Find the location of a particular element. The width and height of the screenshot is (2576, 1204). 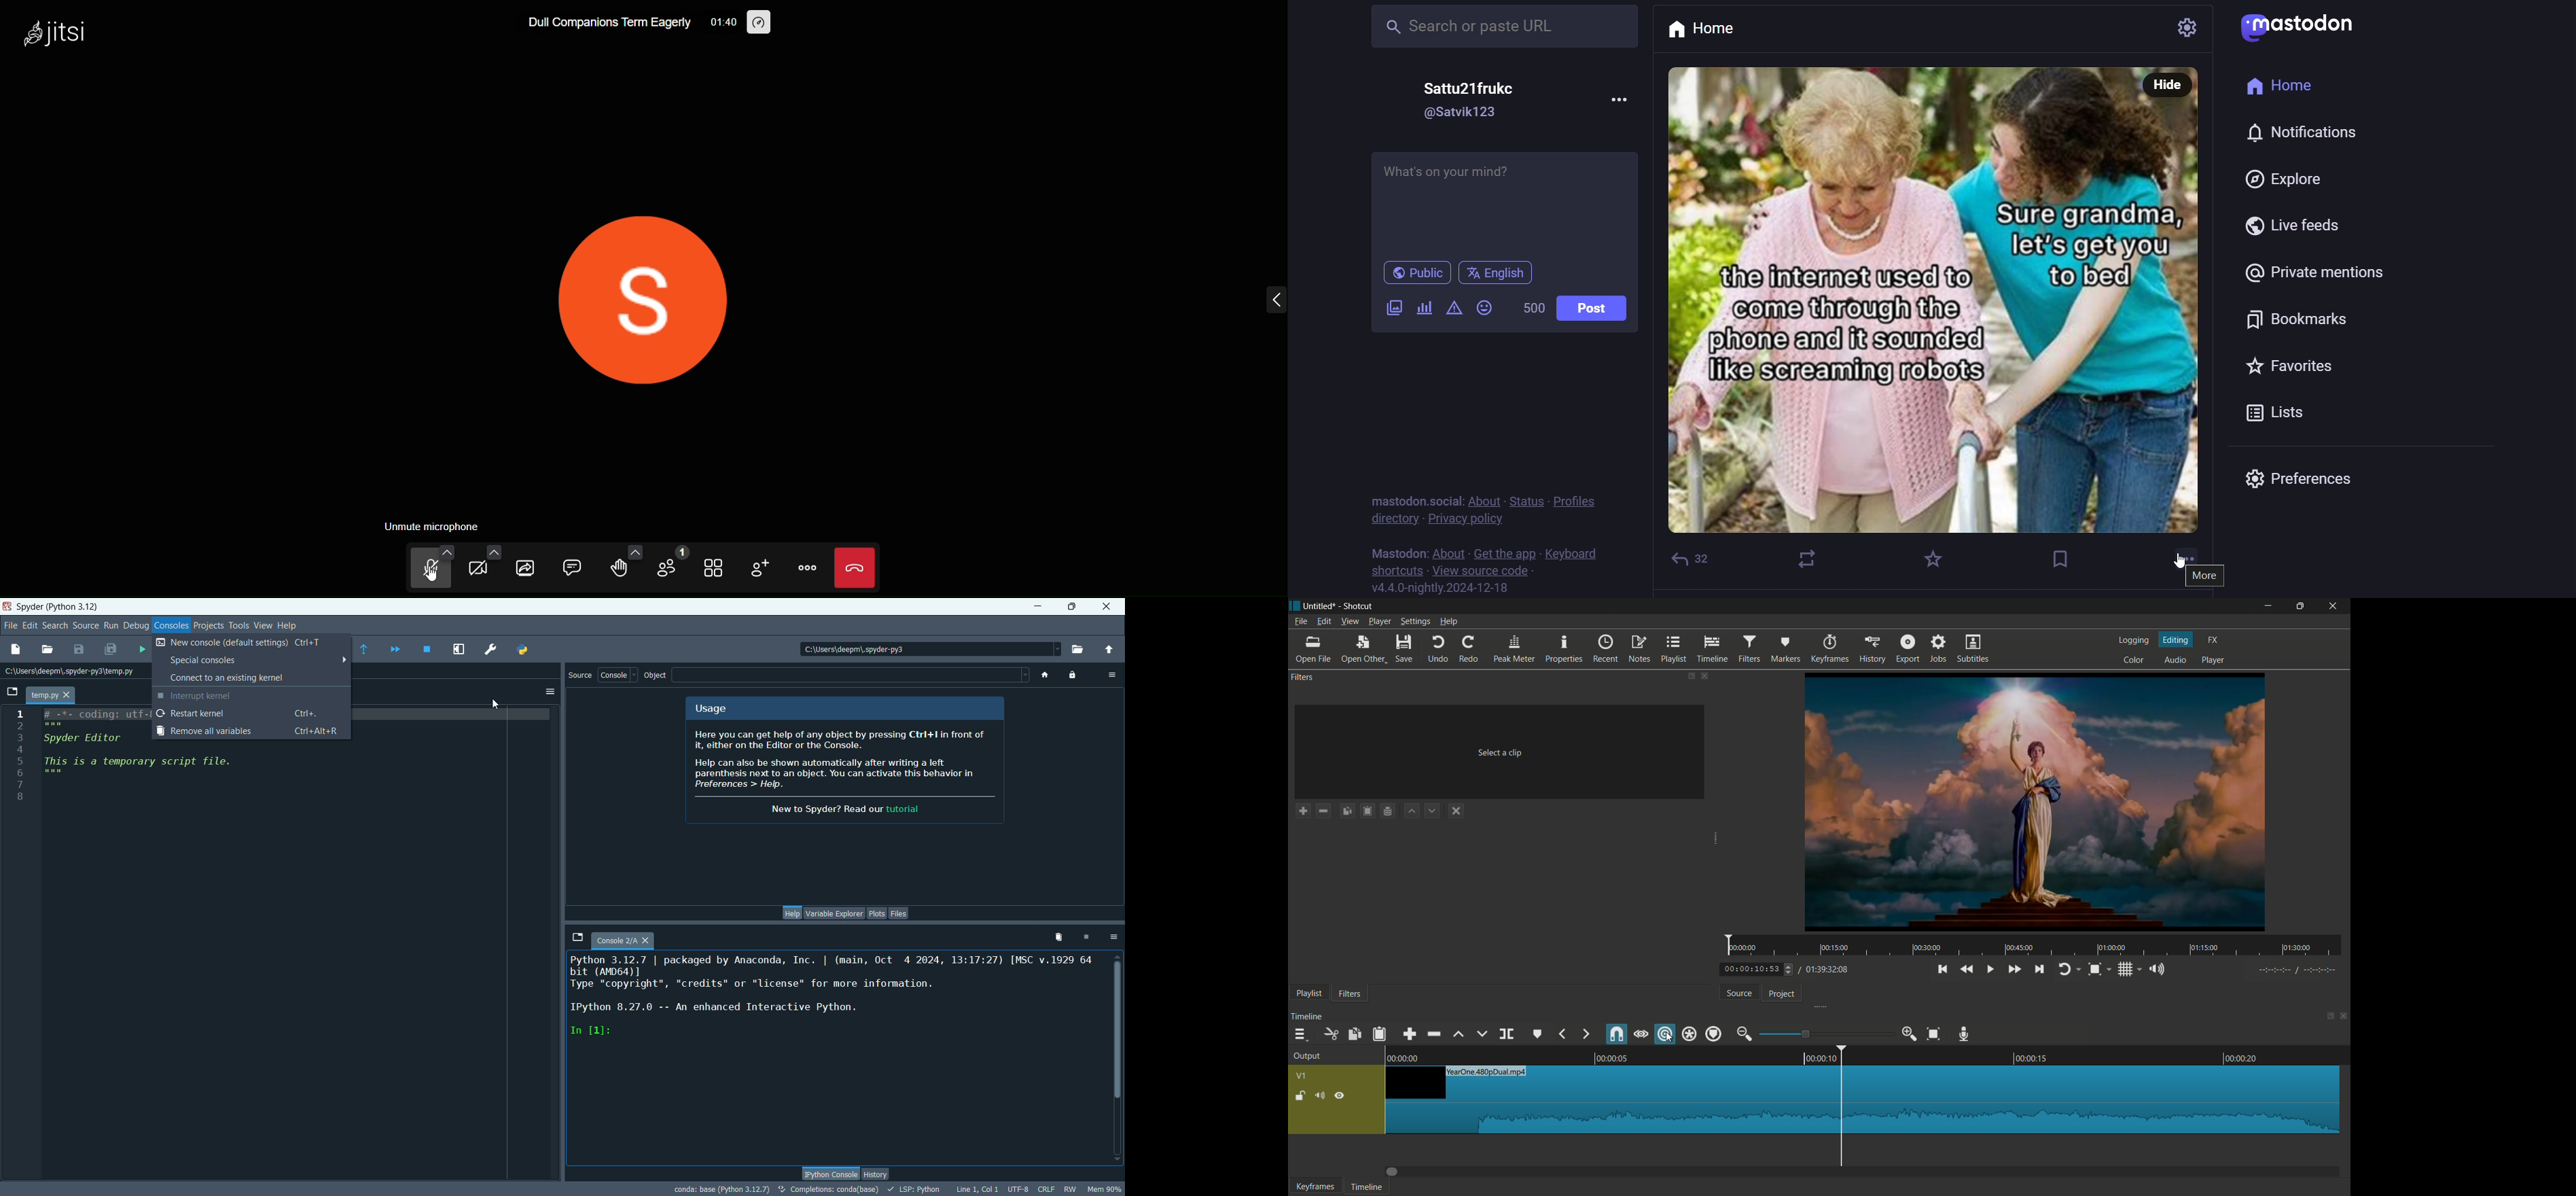

about is located at coordinates (1450, 553).